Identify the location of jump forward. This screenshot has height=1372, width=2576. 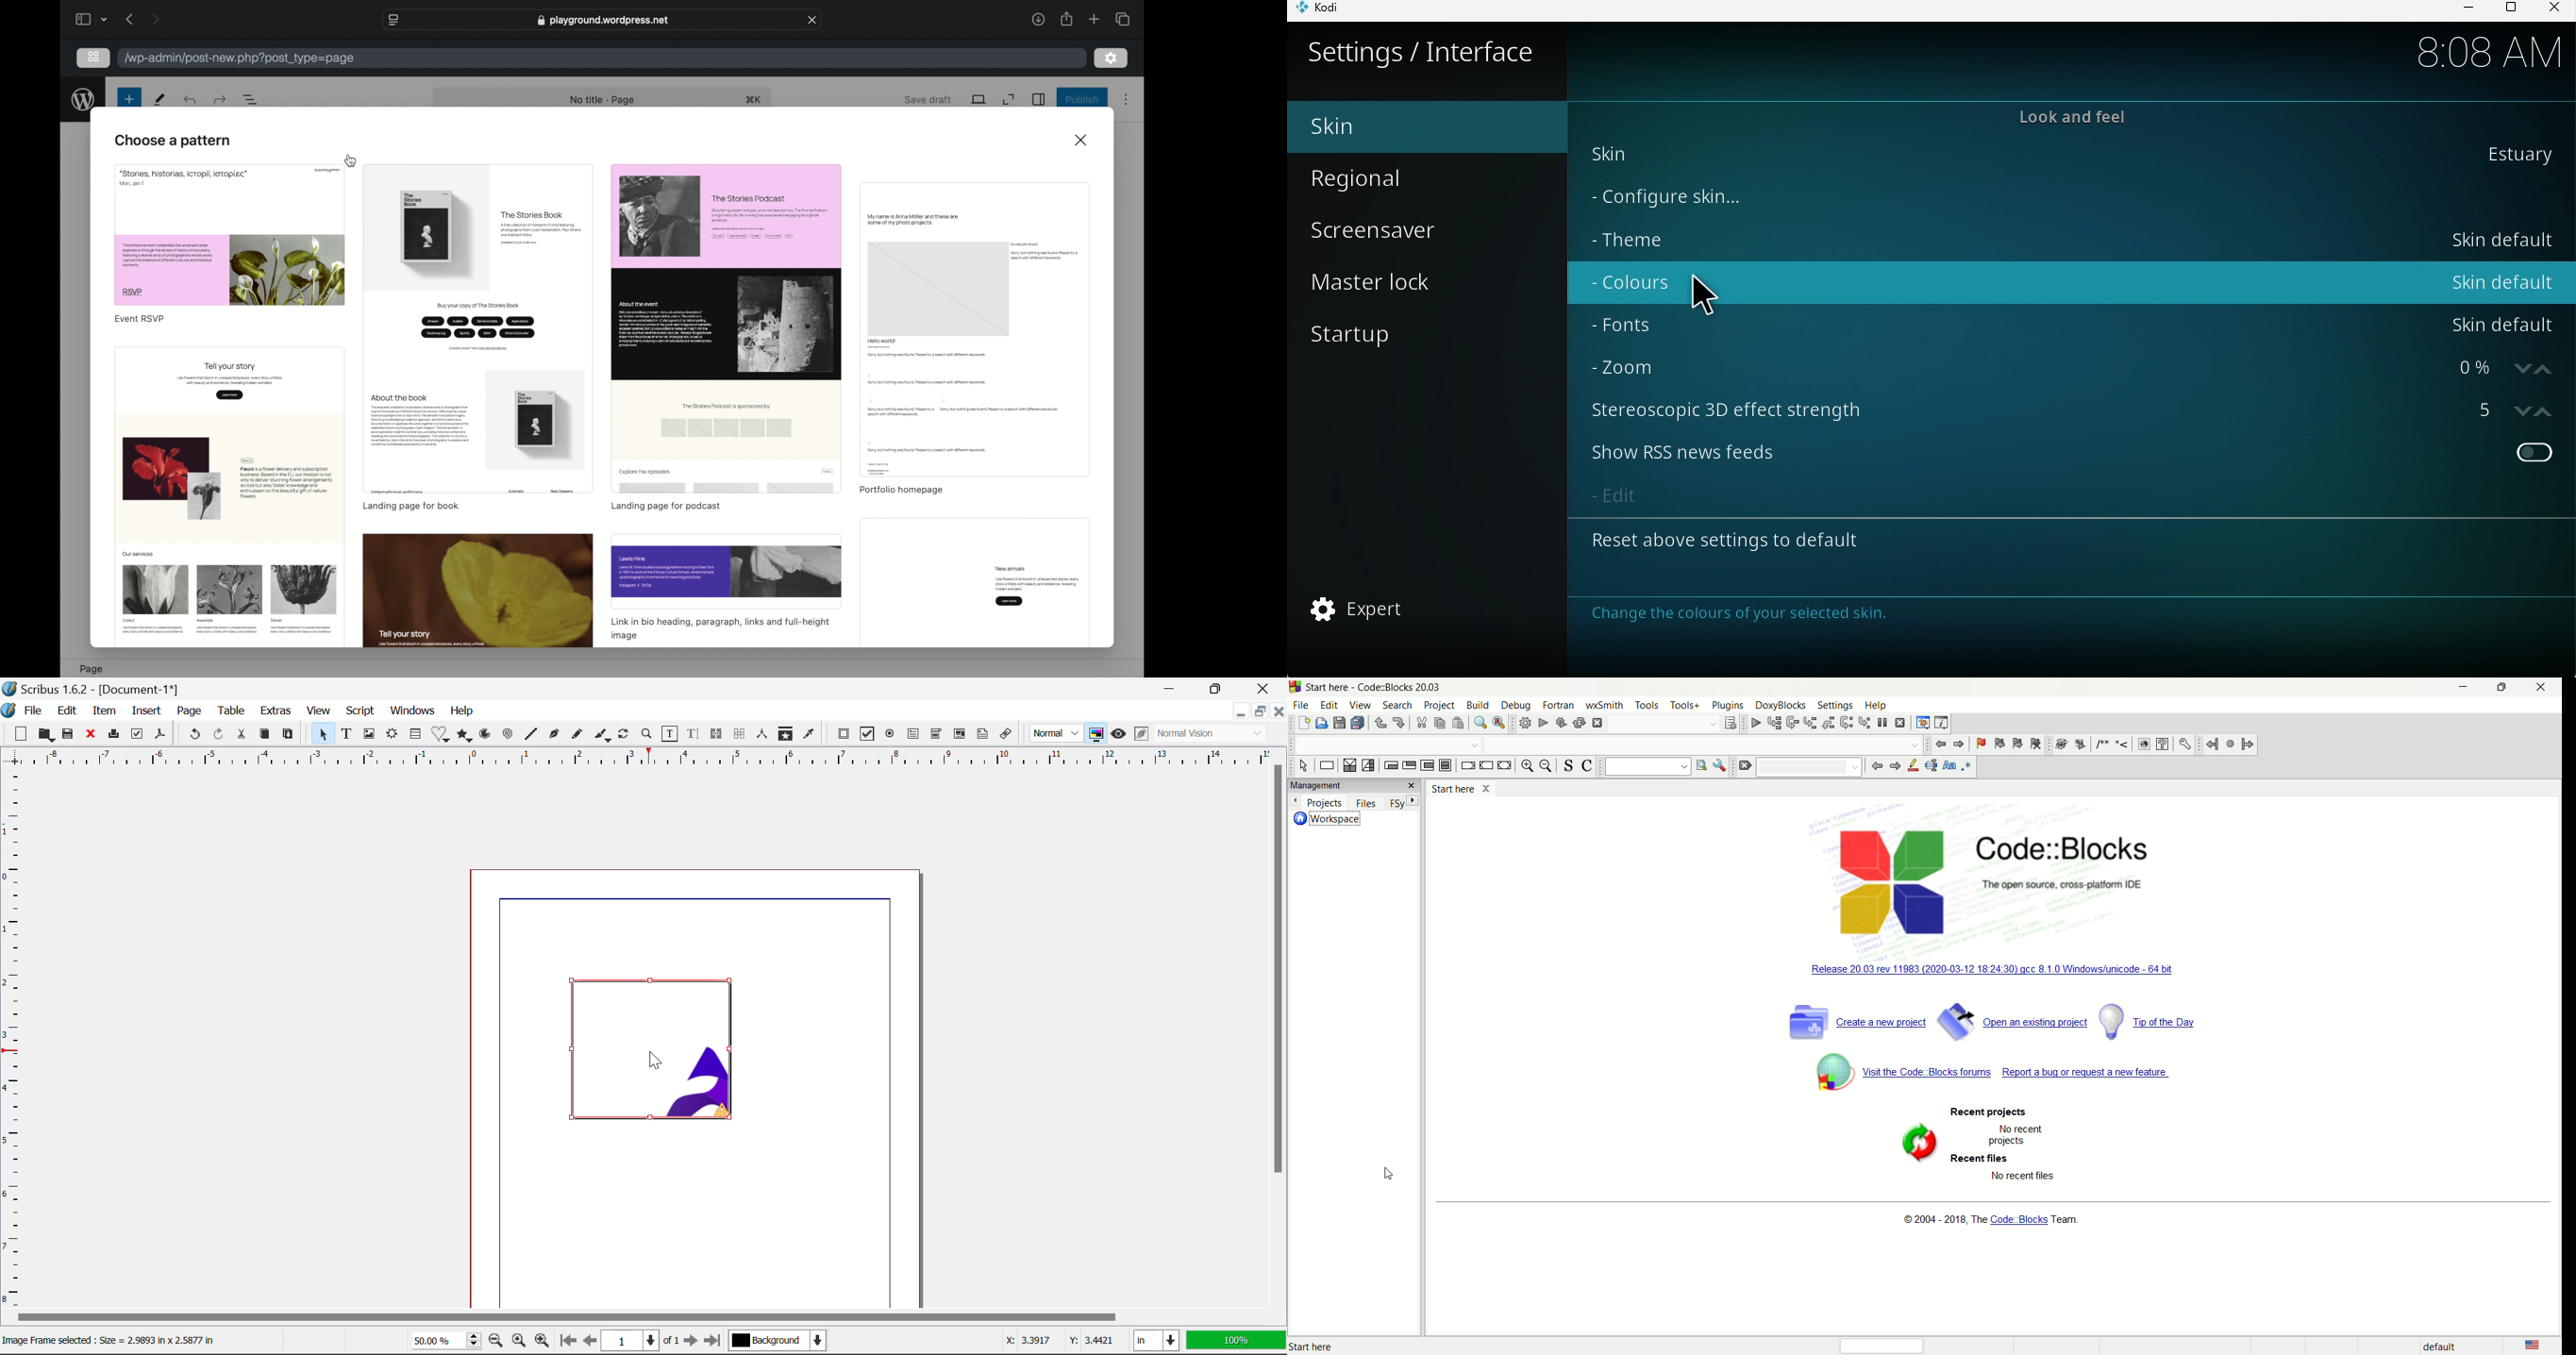
(1961, 743).